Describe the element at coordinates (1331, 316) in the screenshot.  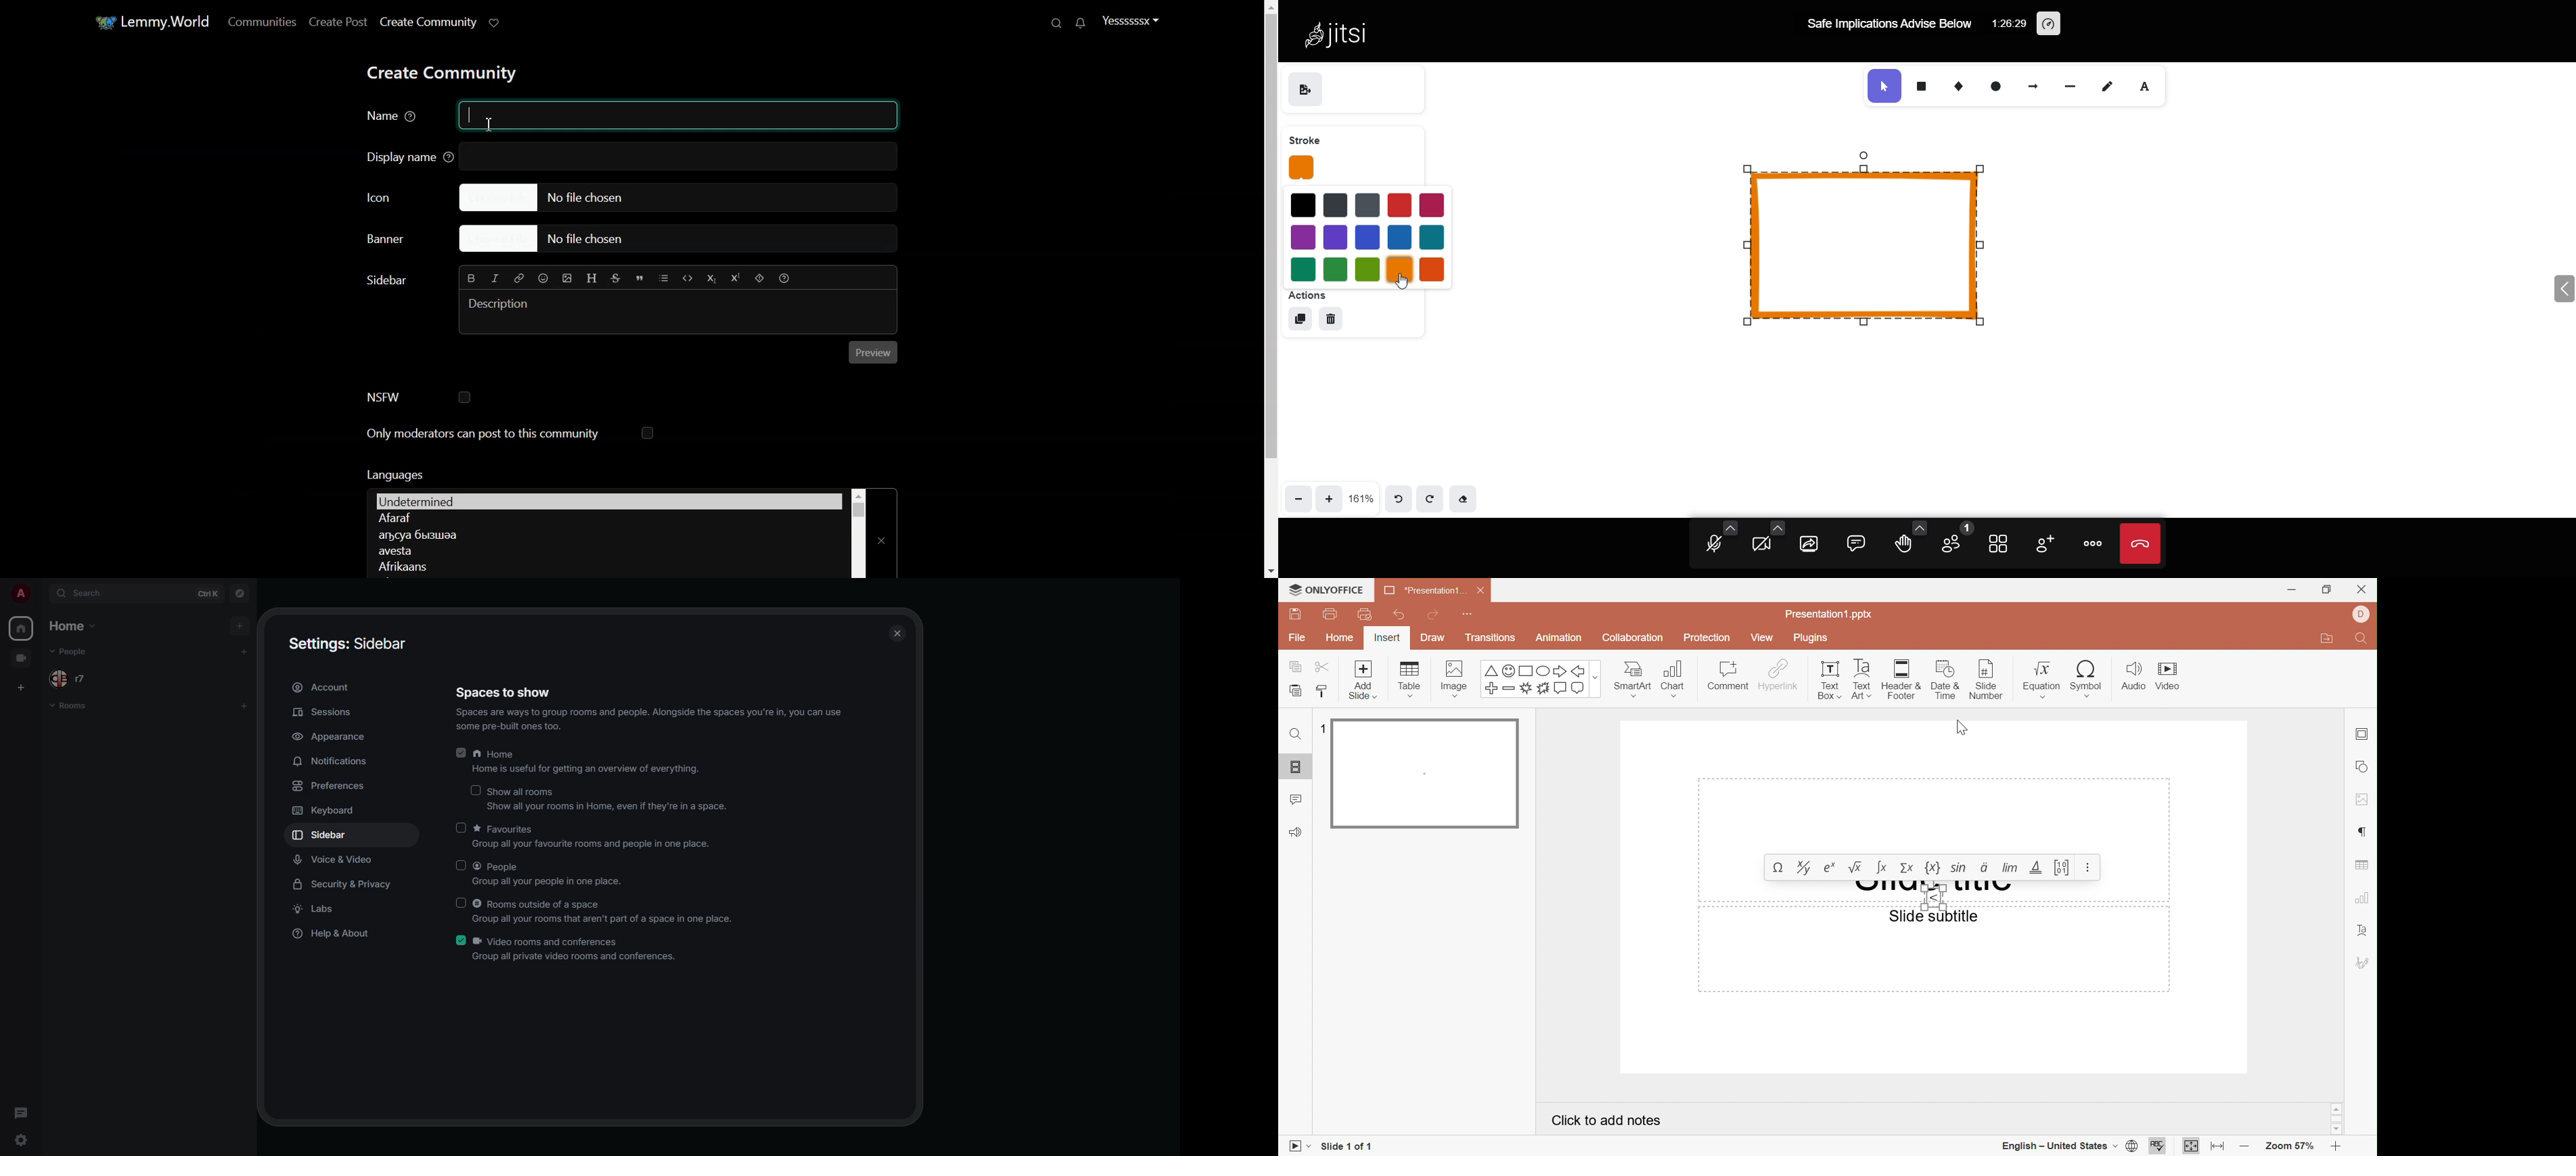
I see `delete` at that location.